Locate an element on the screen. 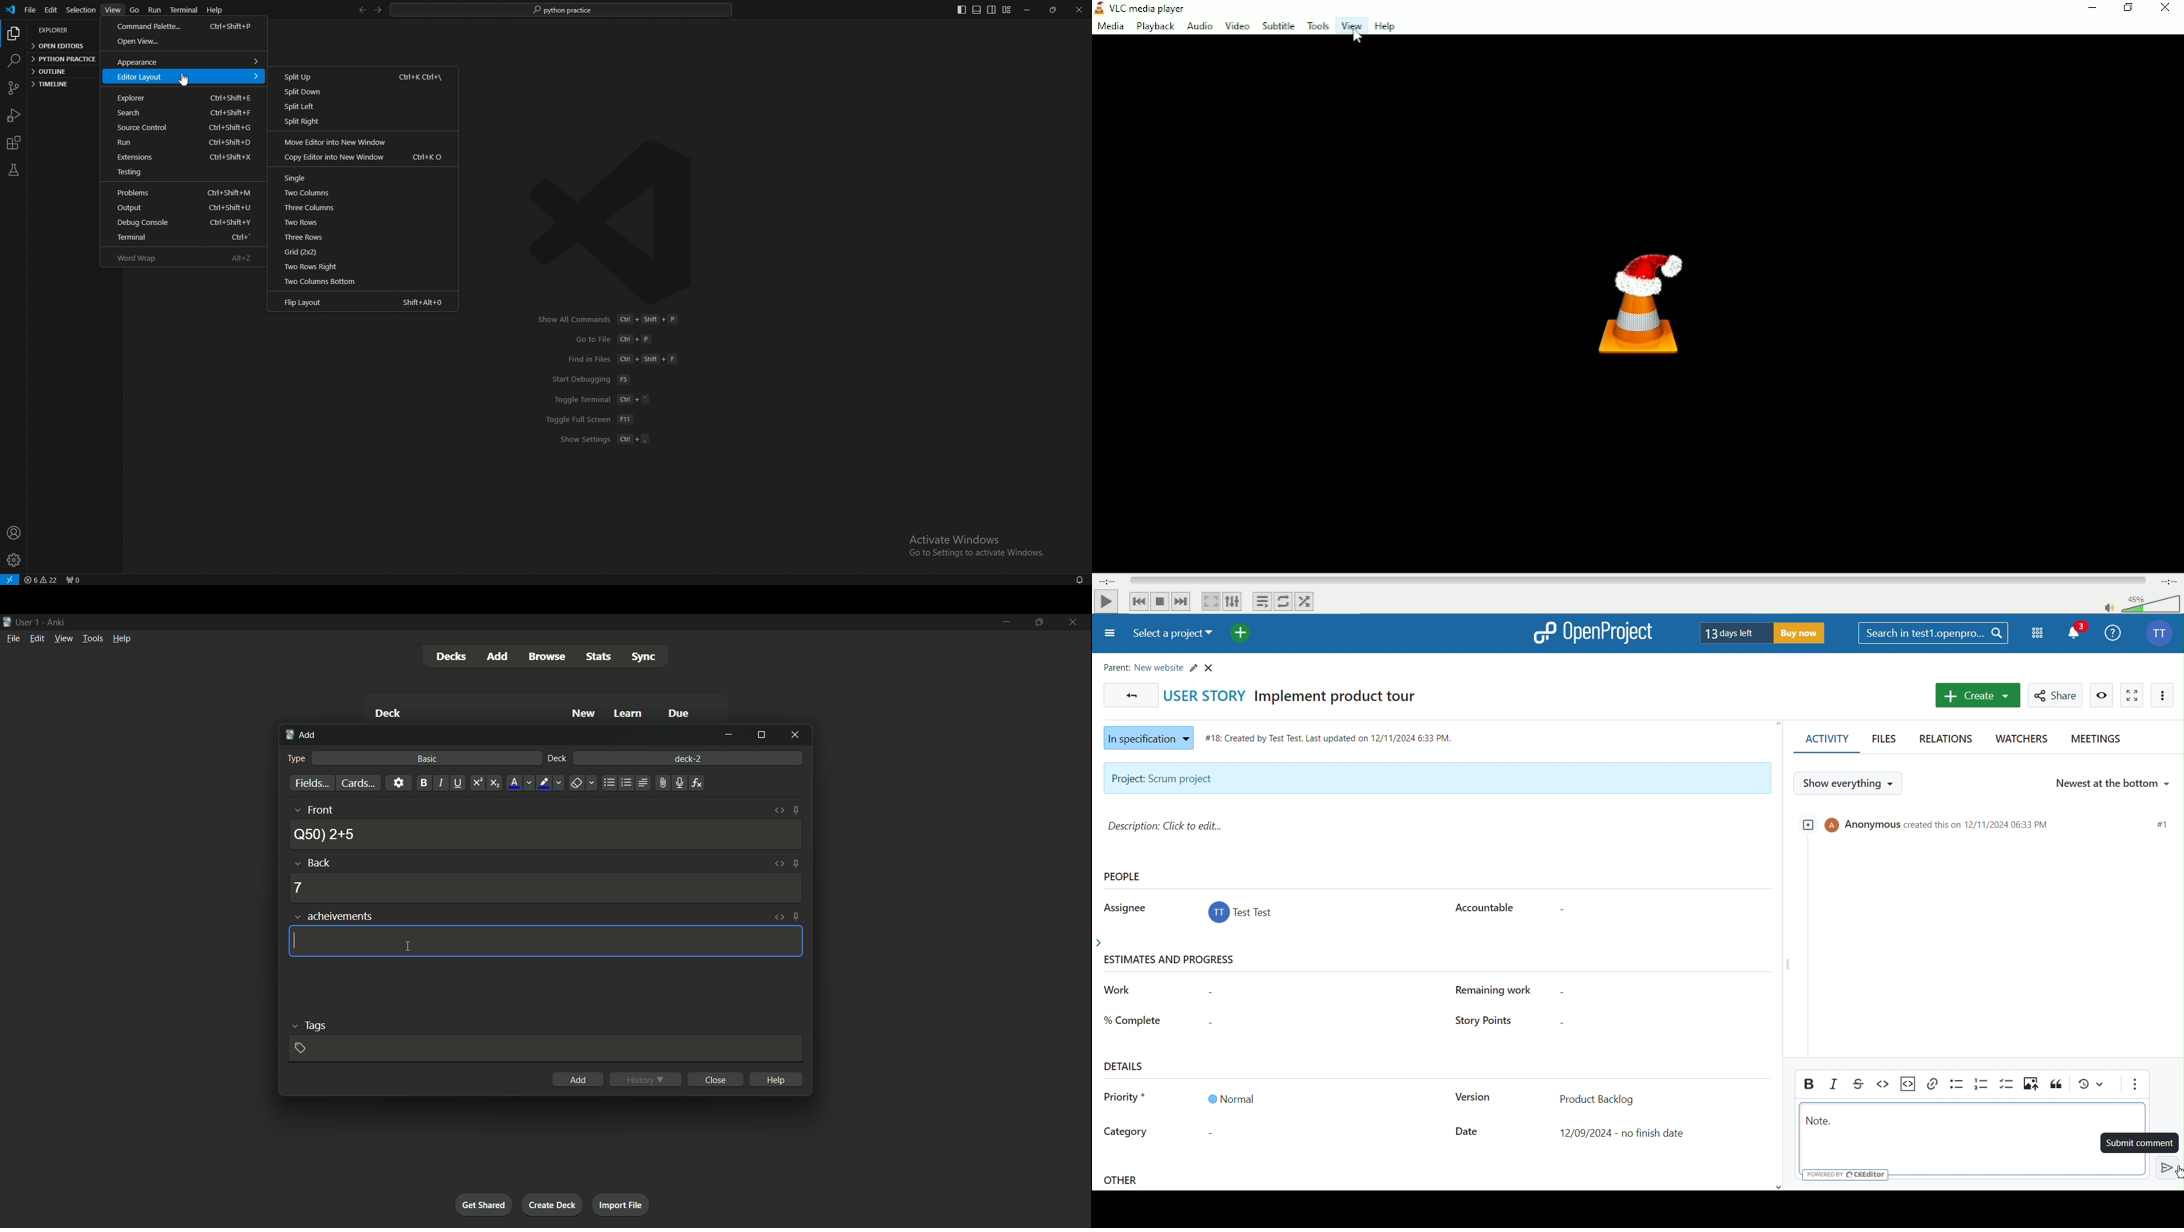 This screenshot has width=2184, height=1232. Newest at the bottom is located at coordinates (2112, 782).